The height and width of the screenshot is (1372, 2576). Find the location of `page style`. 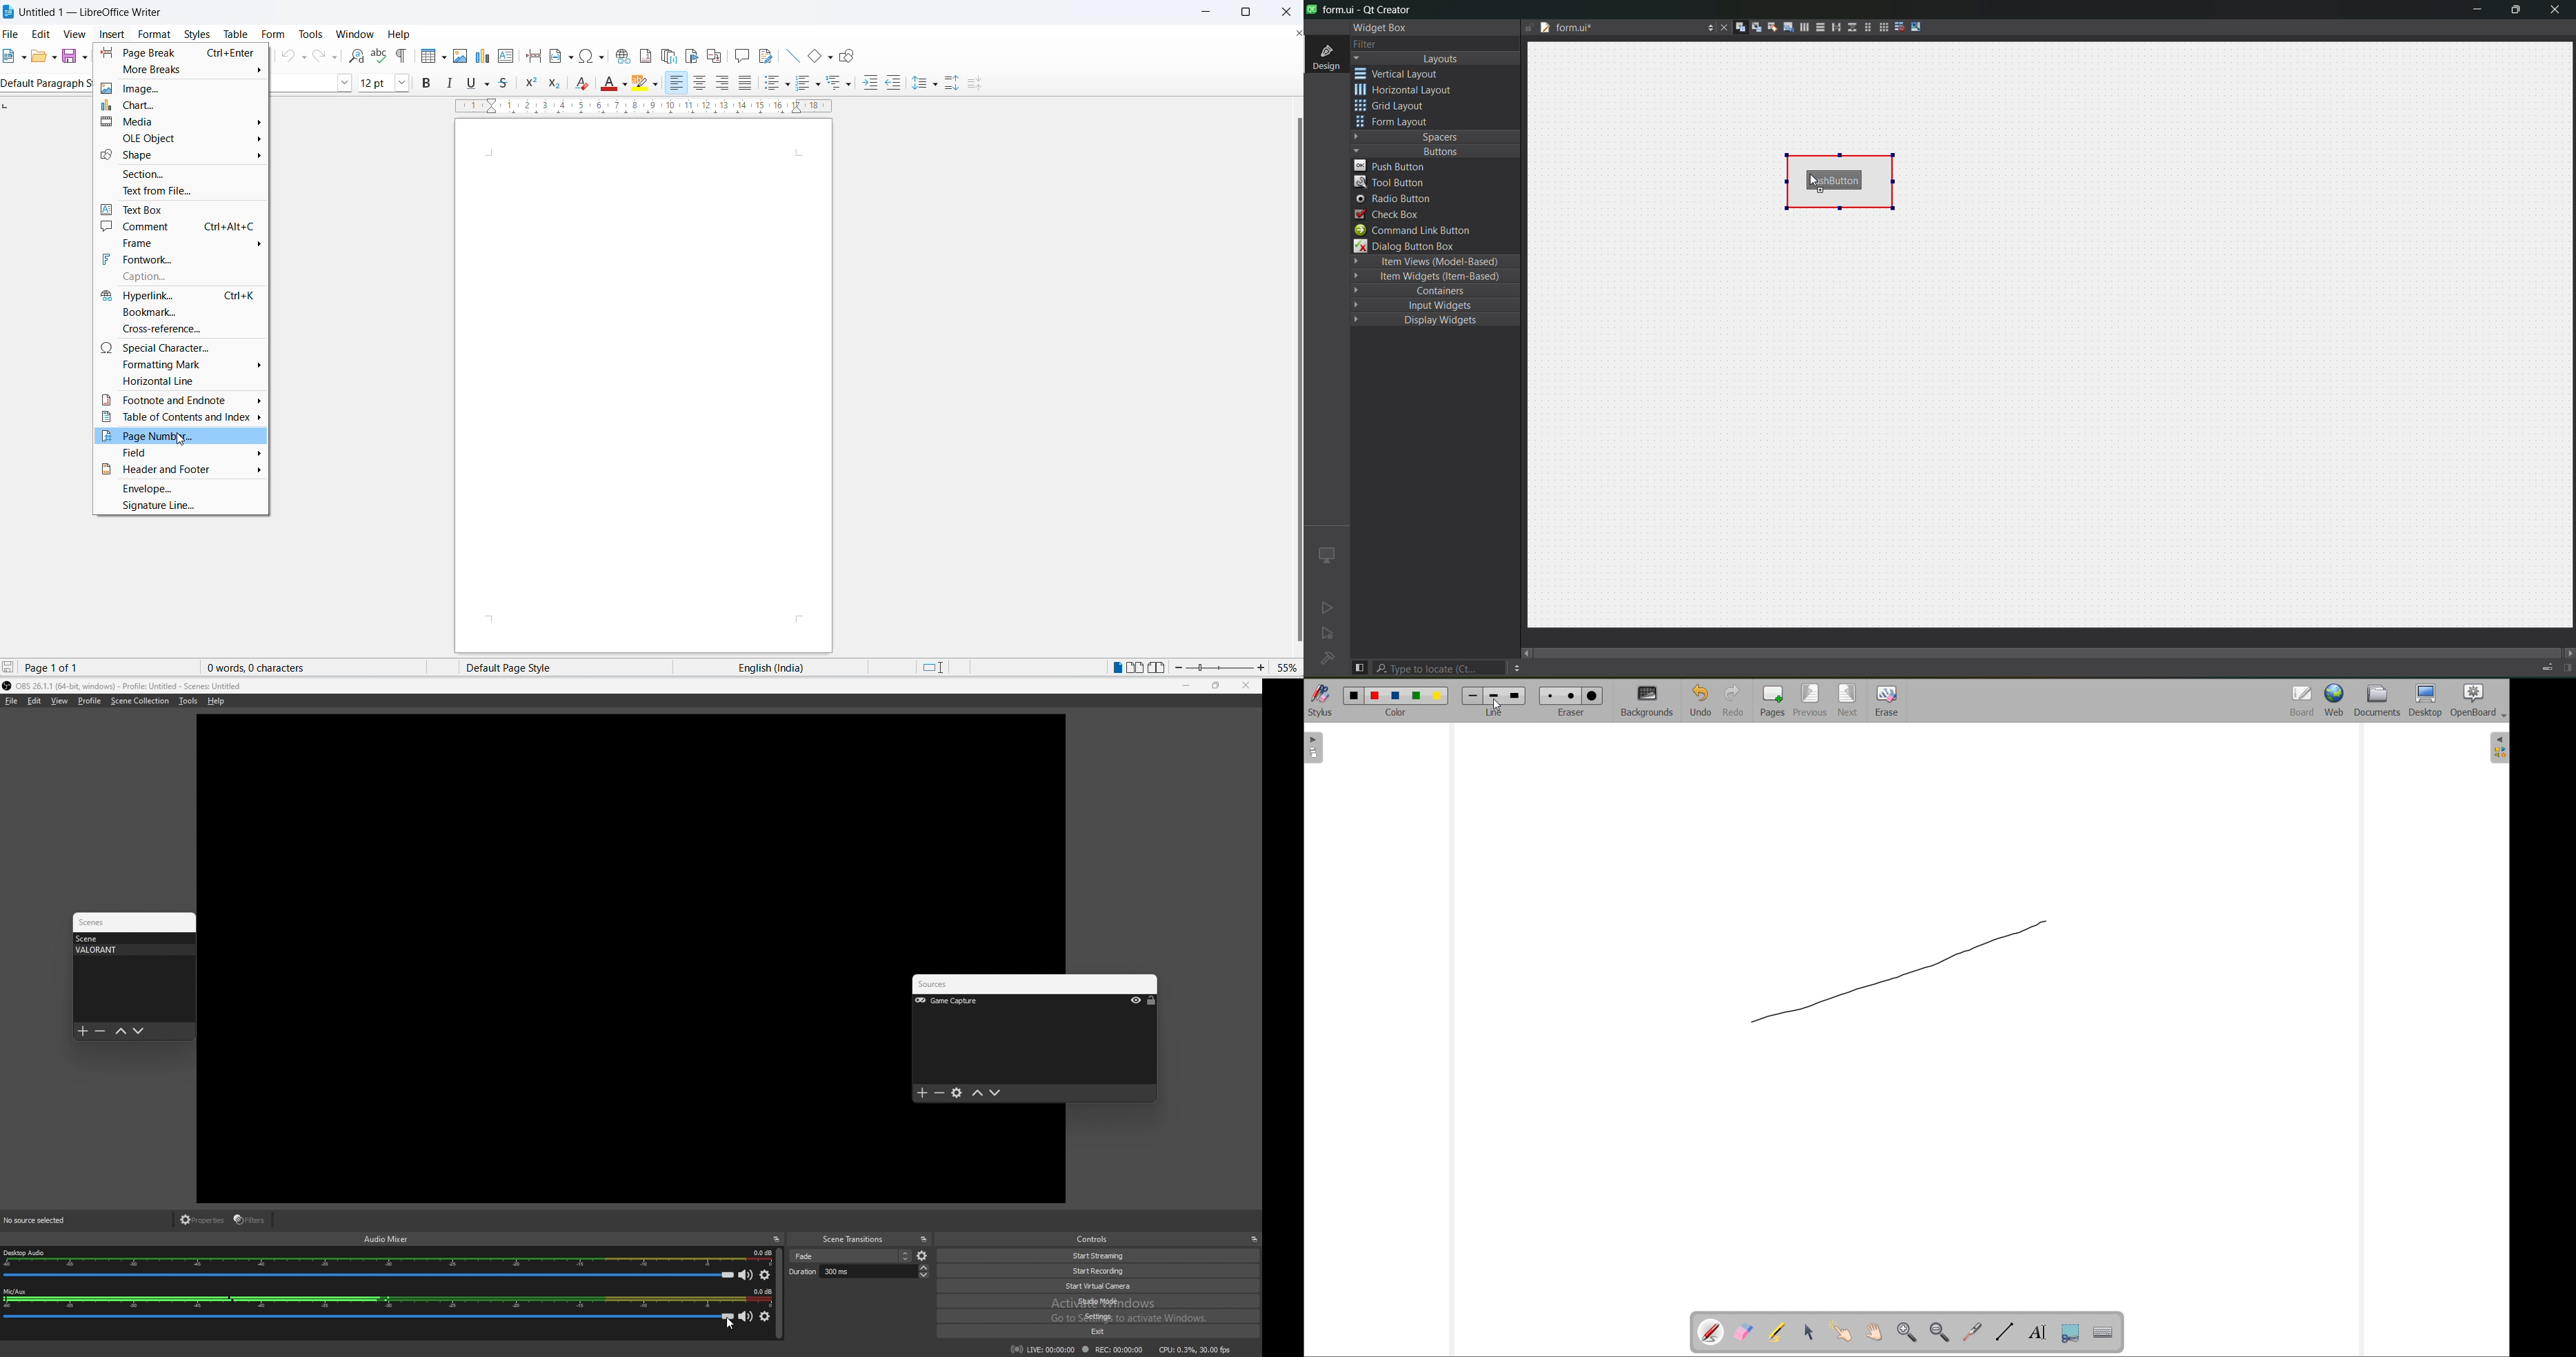

page style is located at coordinates (550, 667).